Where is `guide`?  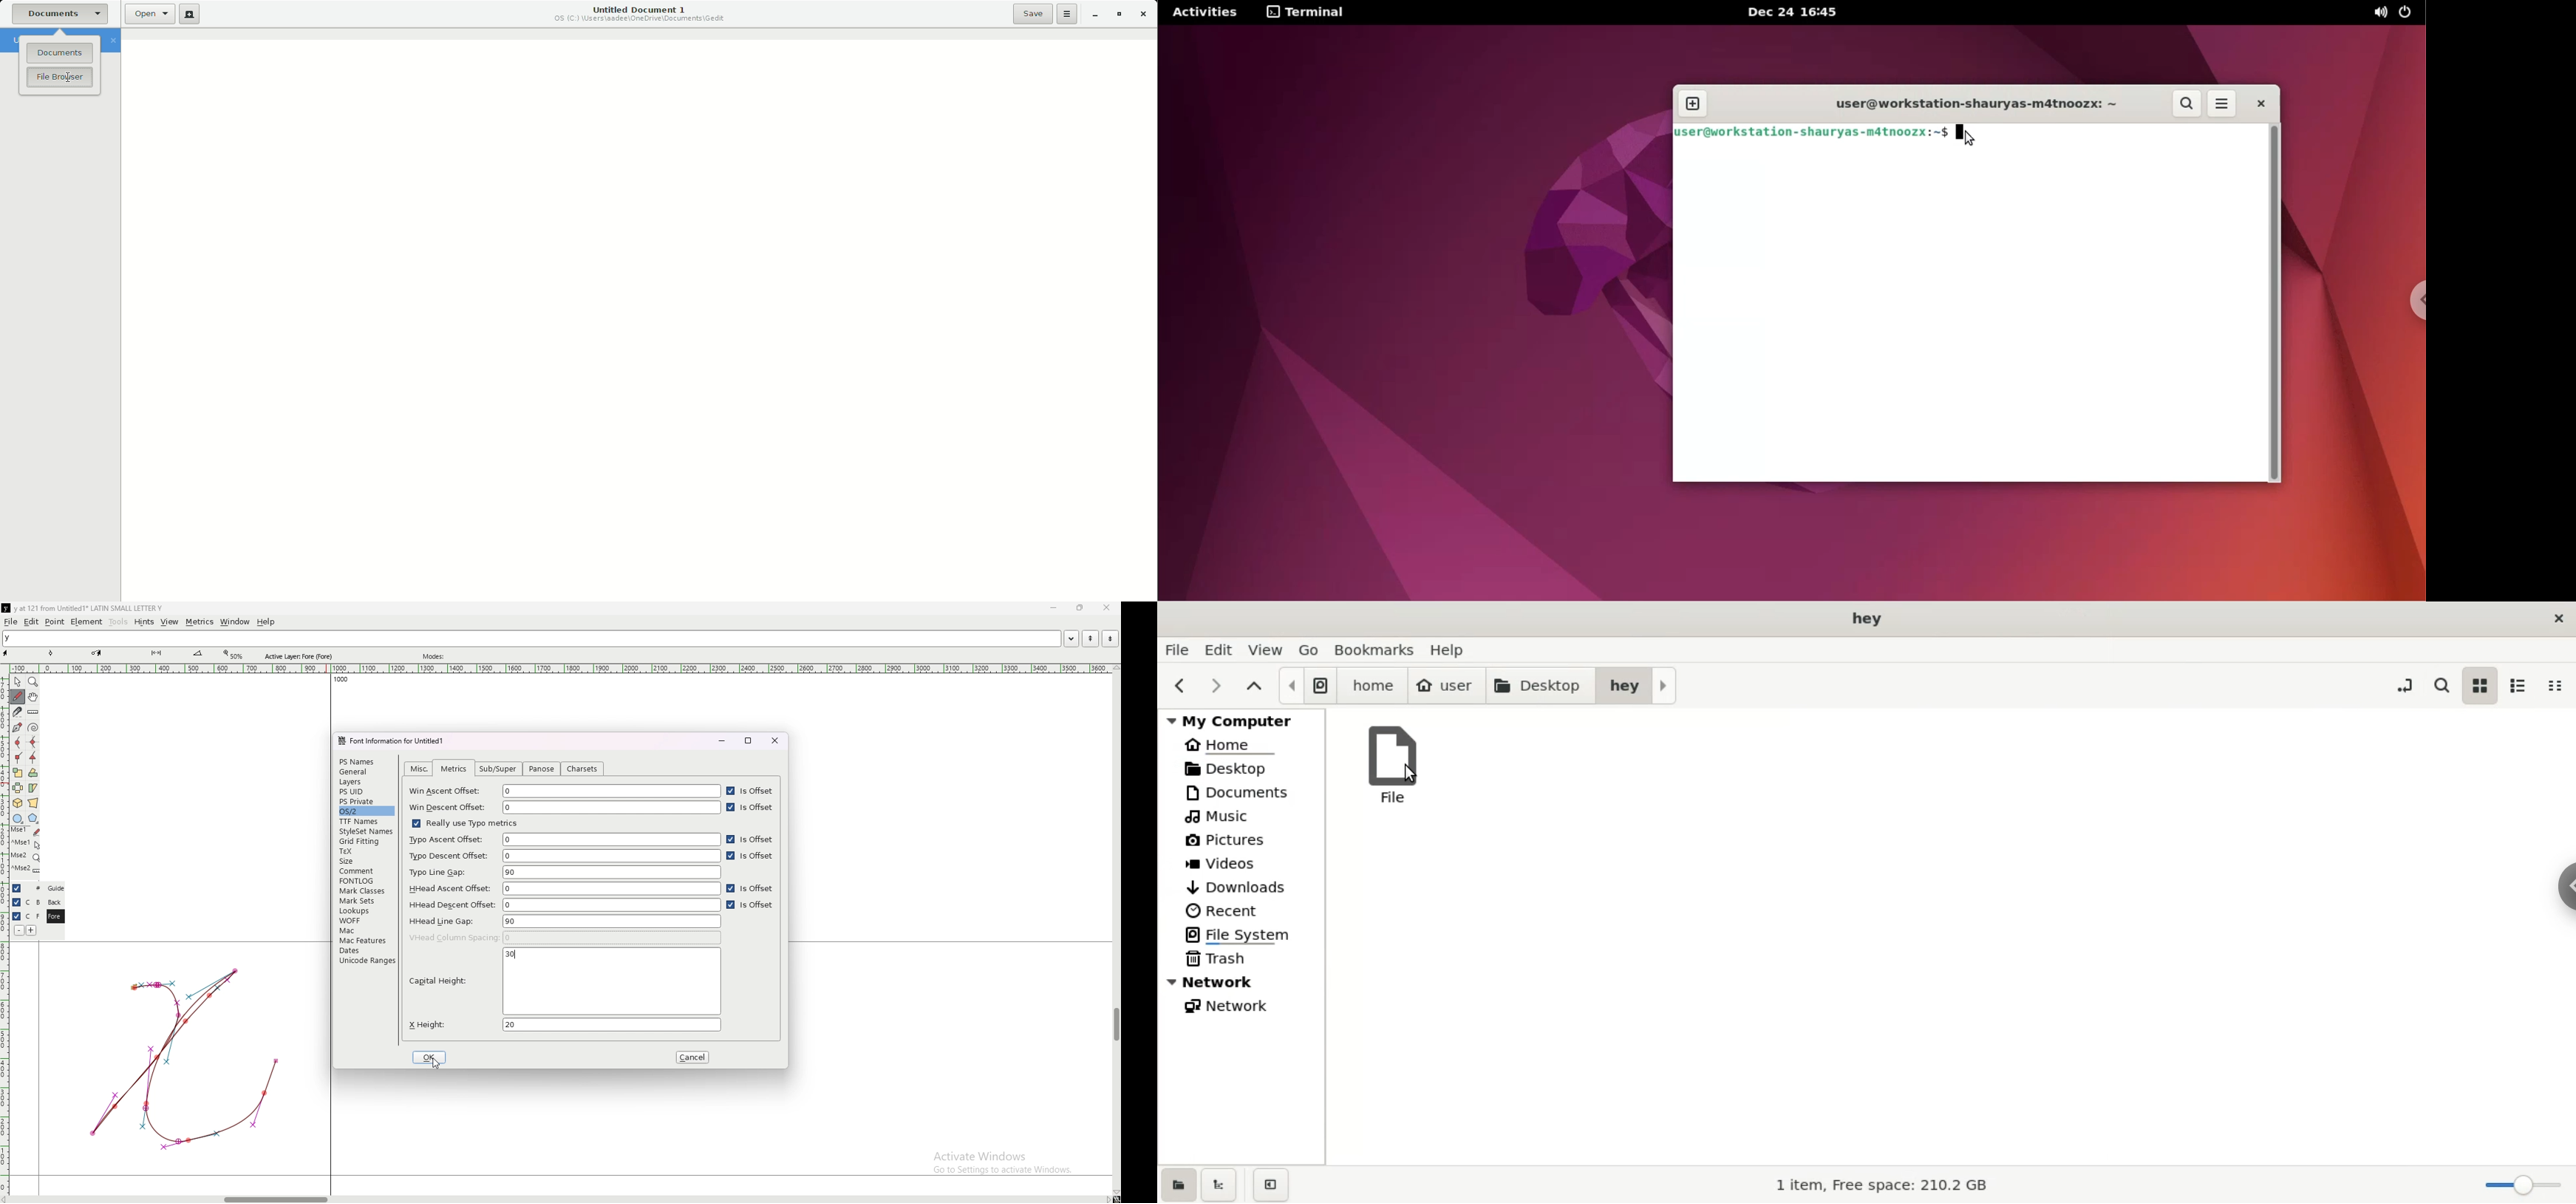 guide is located at coordinates (55, 888).